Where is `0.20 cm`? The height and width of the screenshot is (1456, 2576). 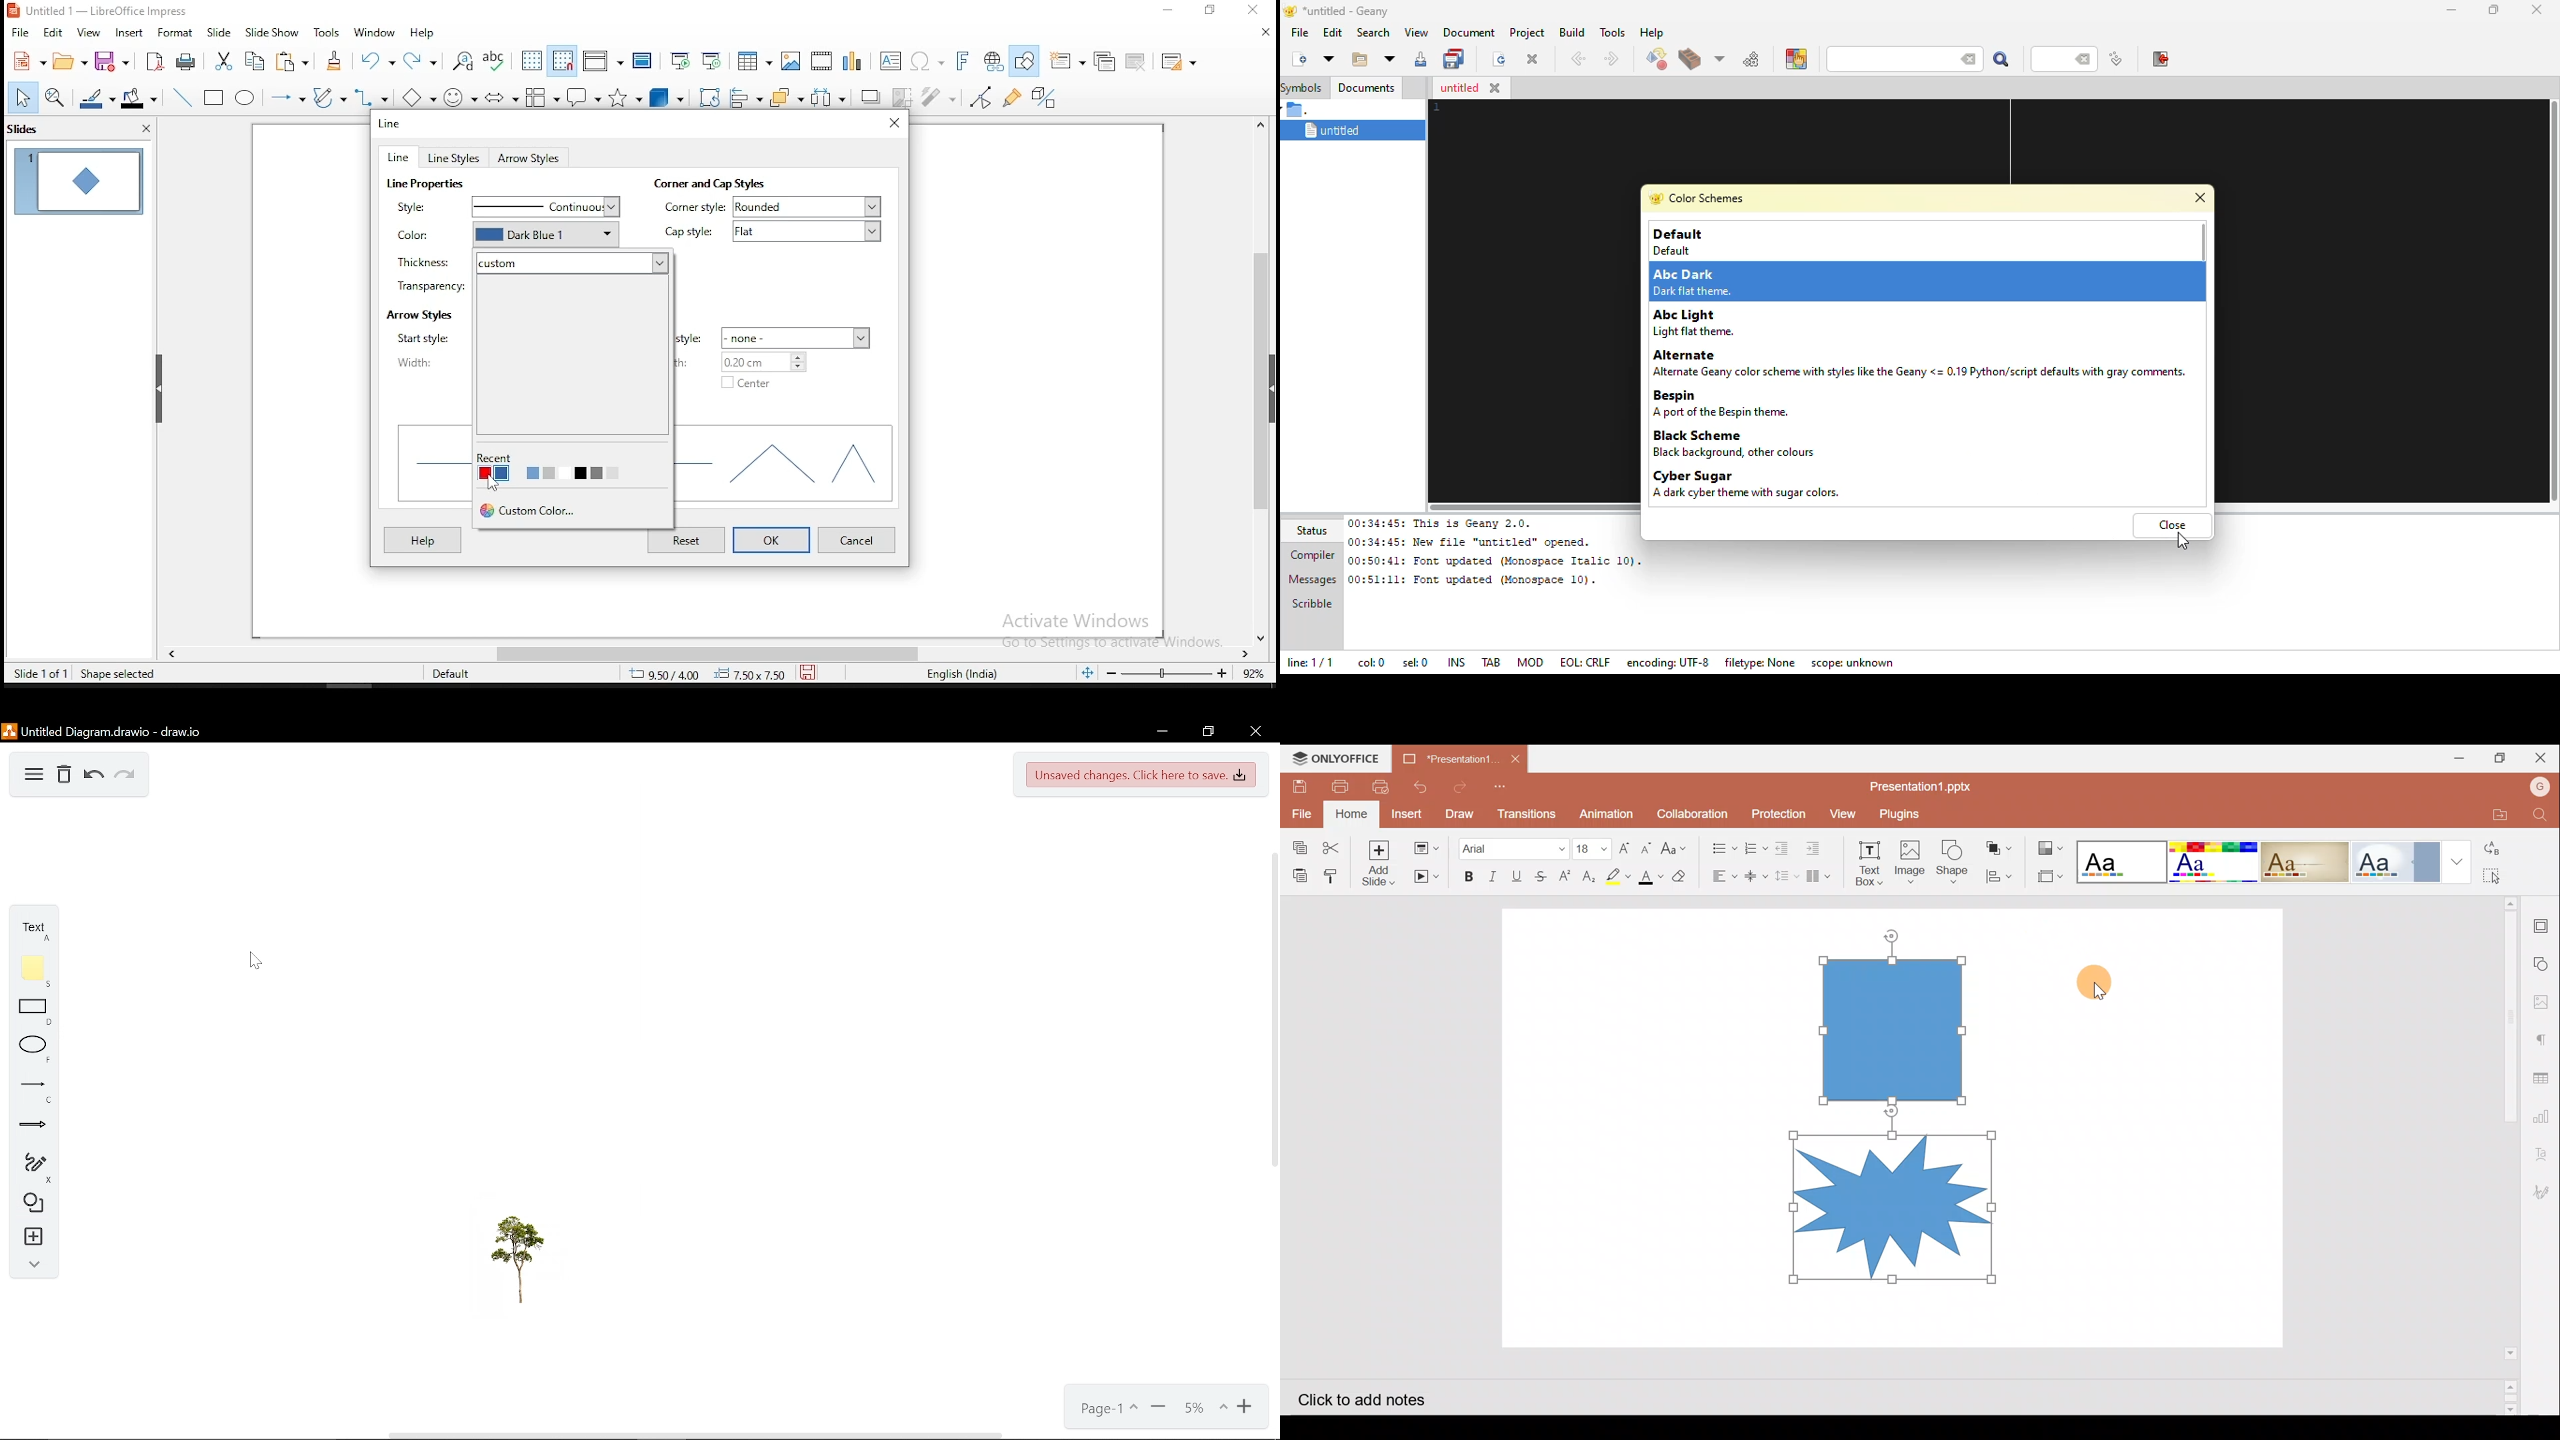 0.20 cm is located at coordinates (772, 362).